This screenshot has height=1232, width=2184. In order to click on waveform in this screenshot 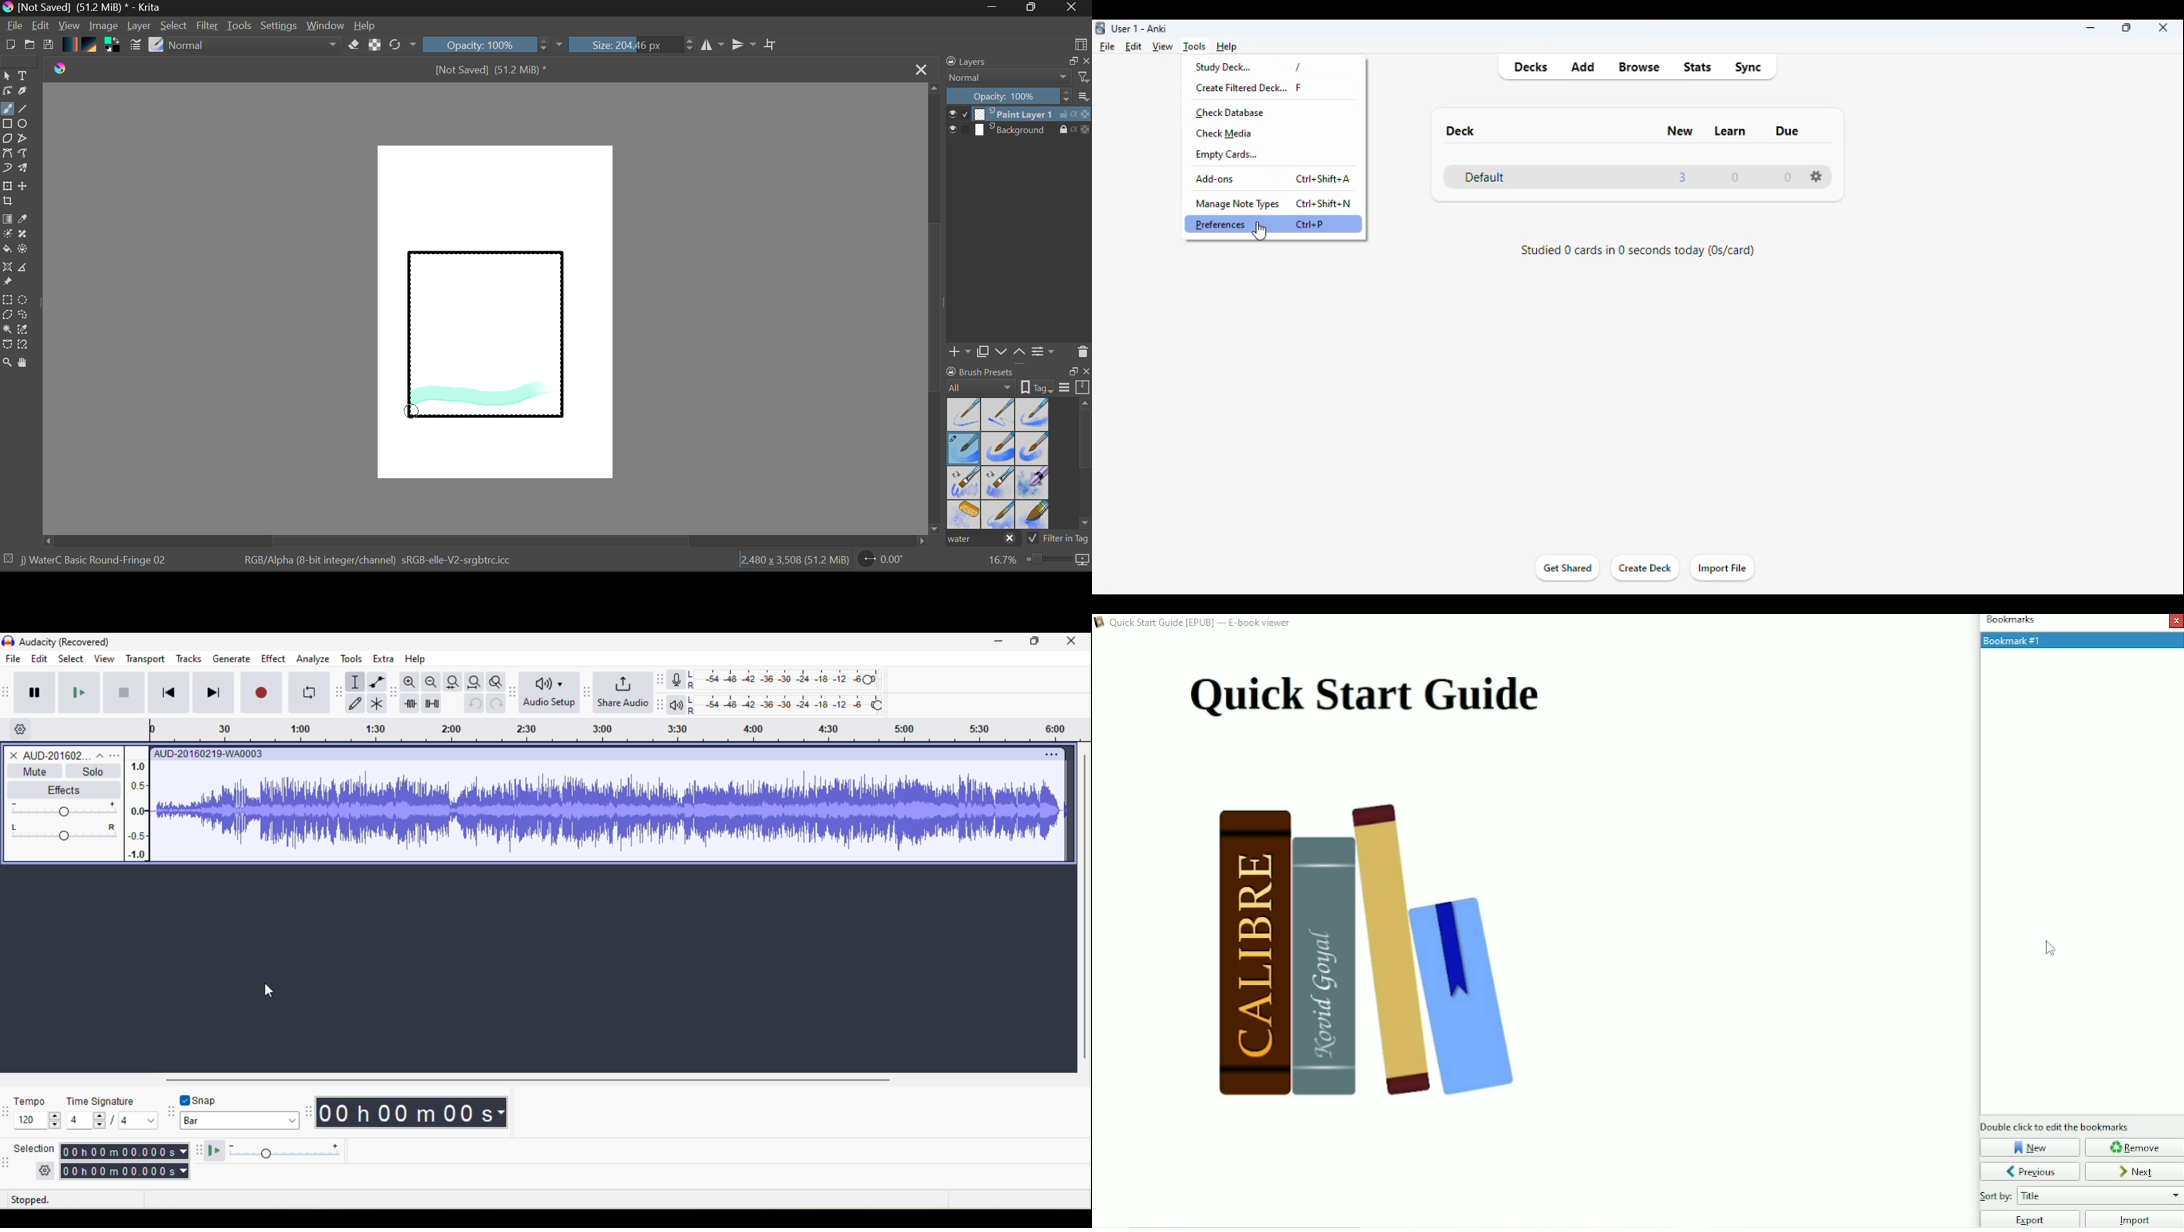, I will do `click(609, 812)`.